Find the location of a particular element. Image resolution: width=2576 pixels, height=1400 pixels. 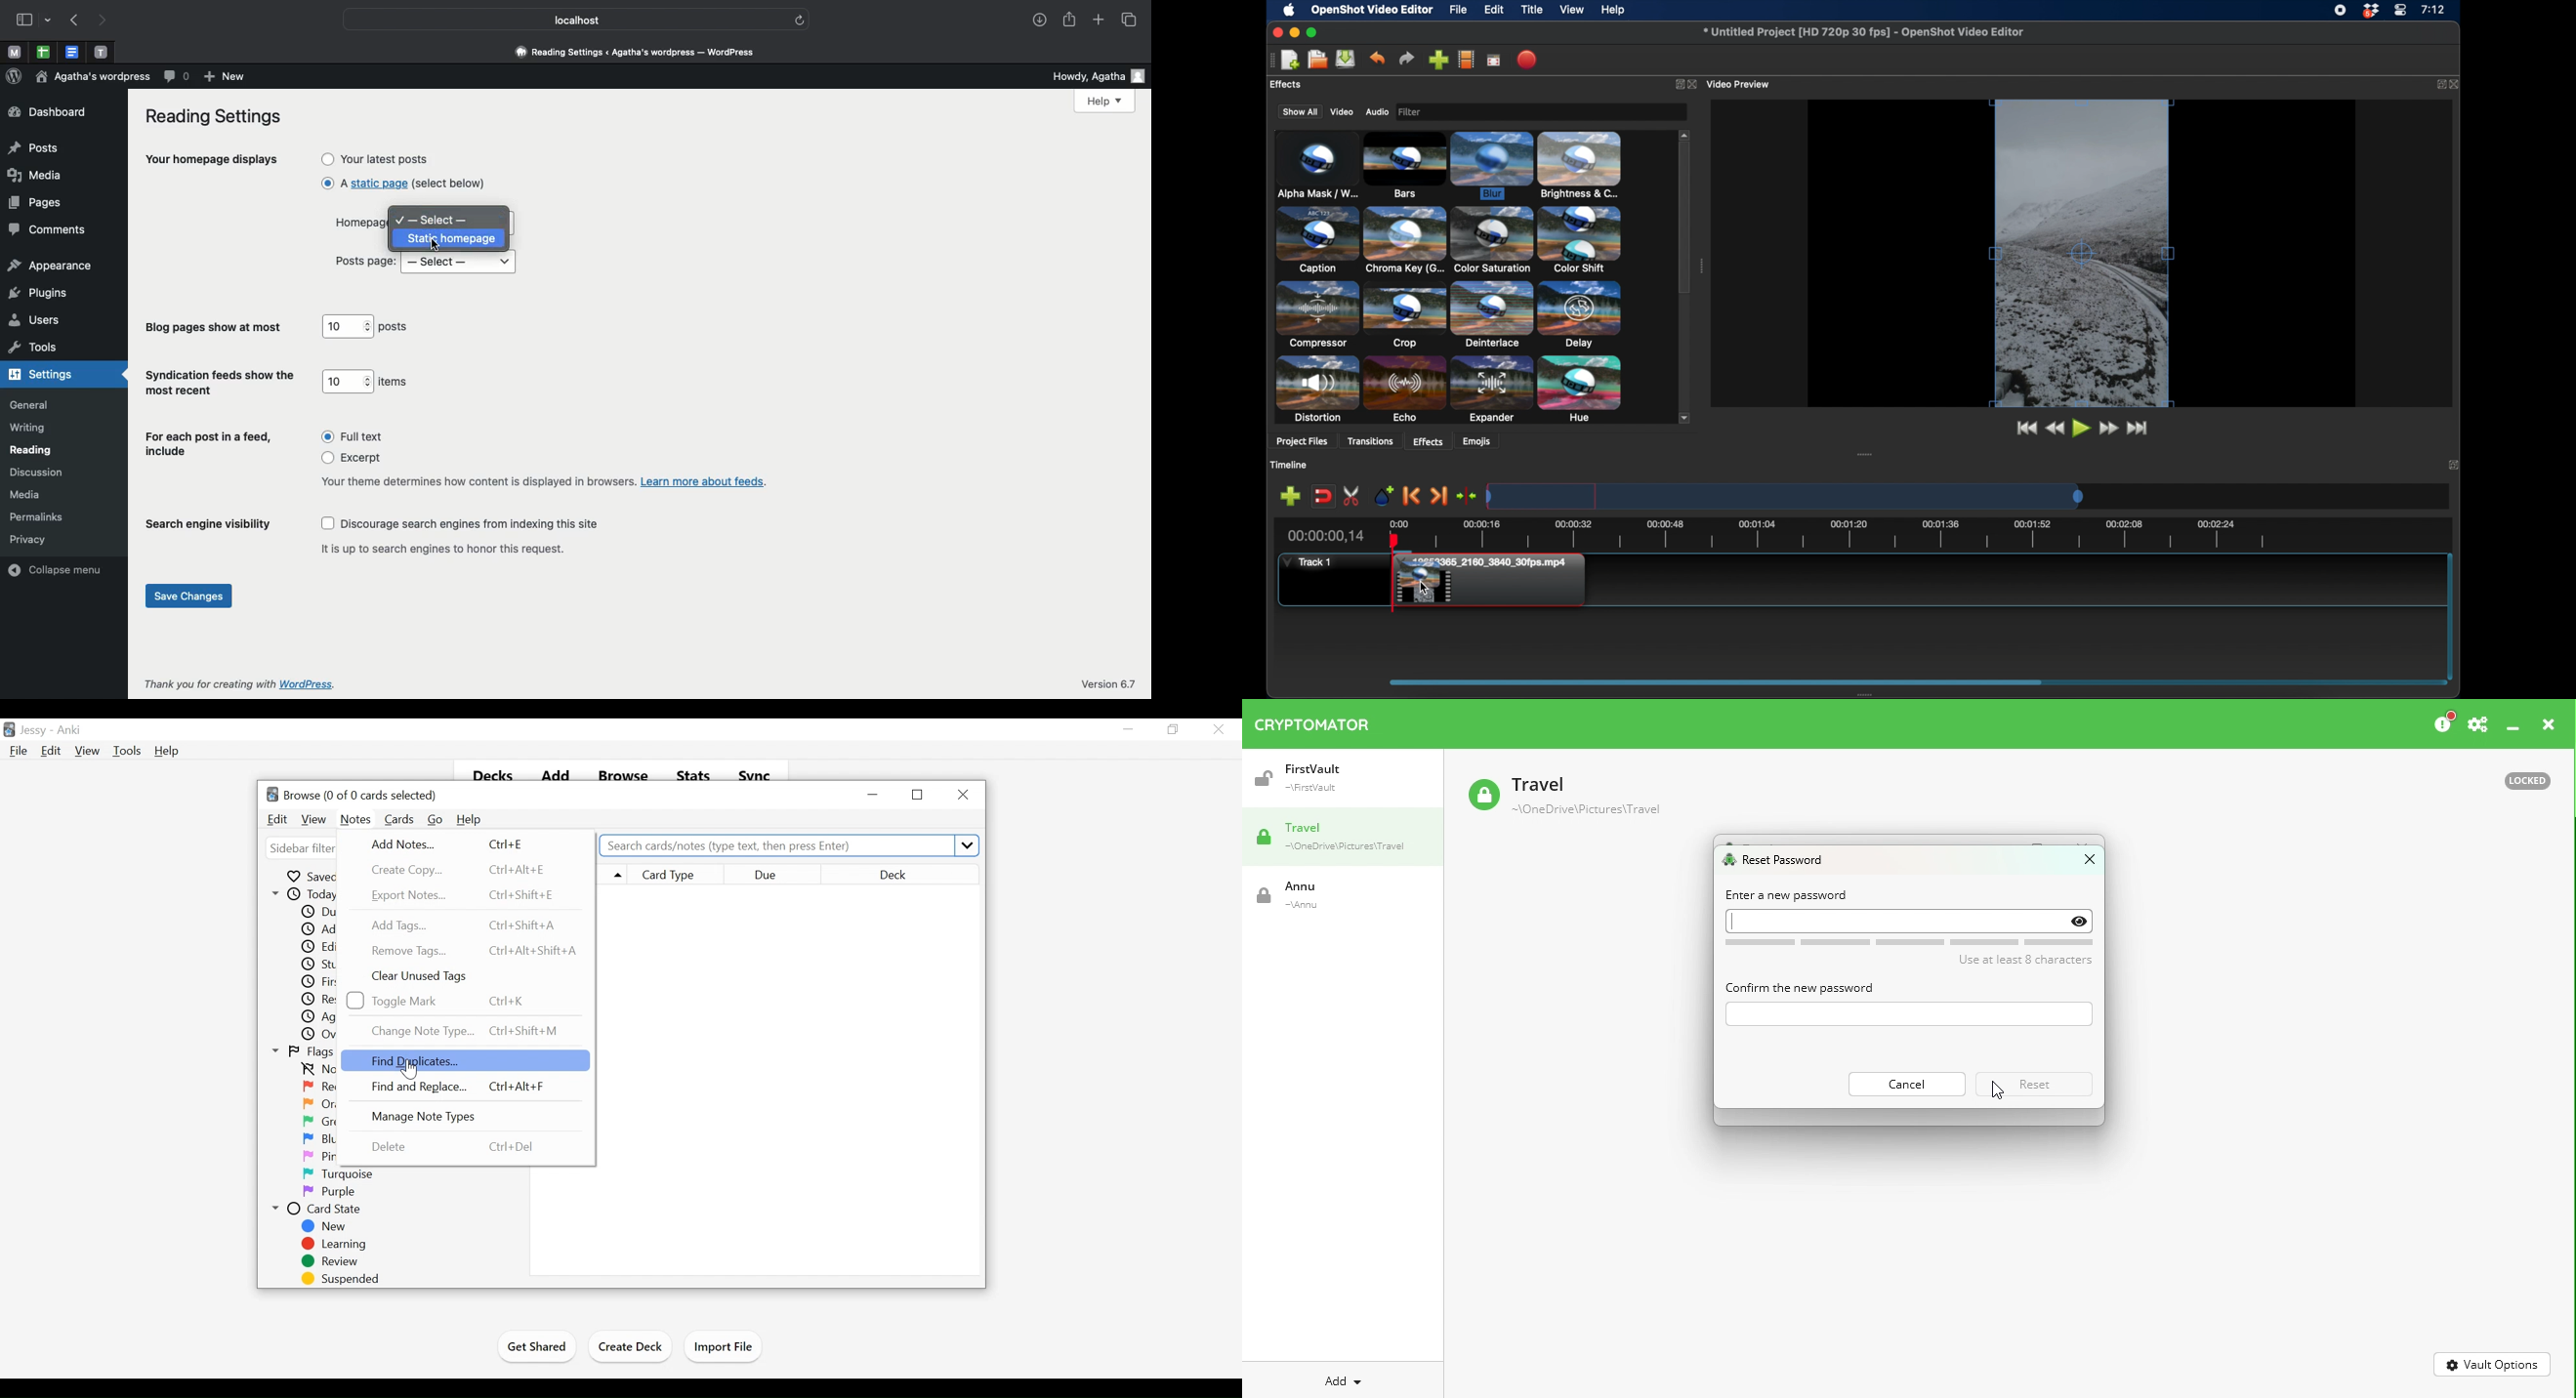

Restore is located at coordinates (919, 795).